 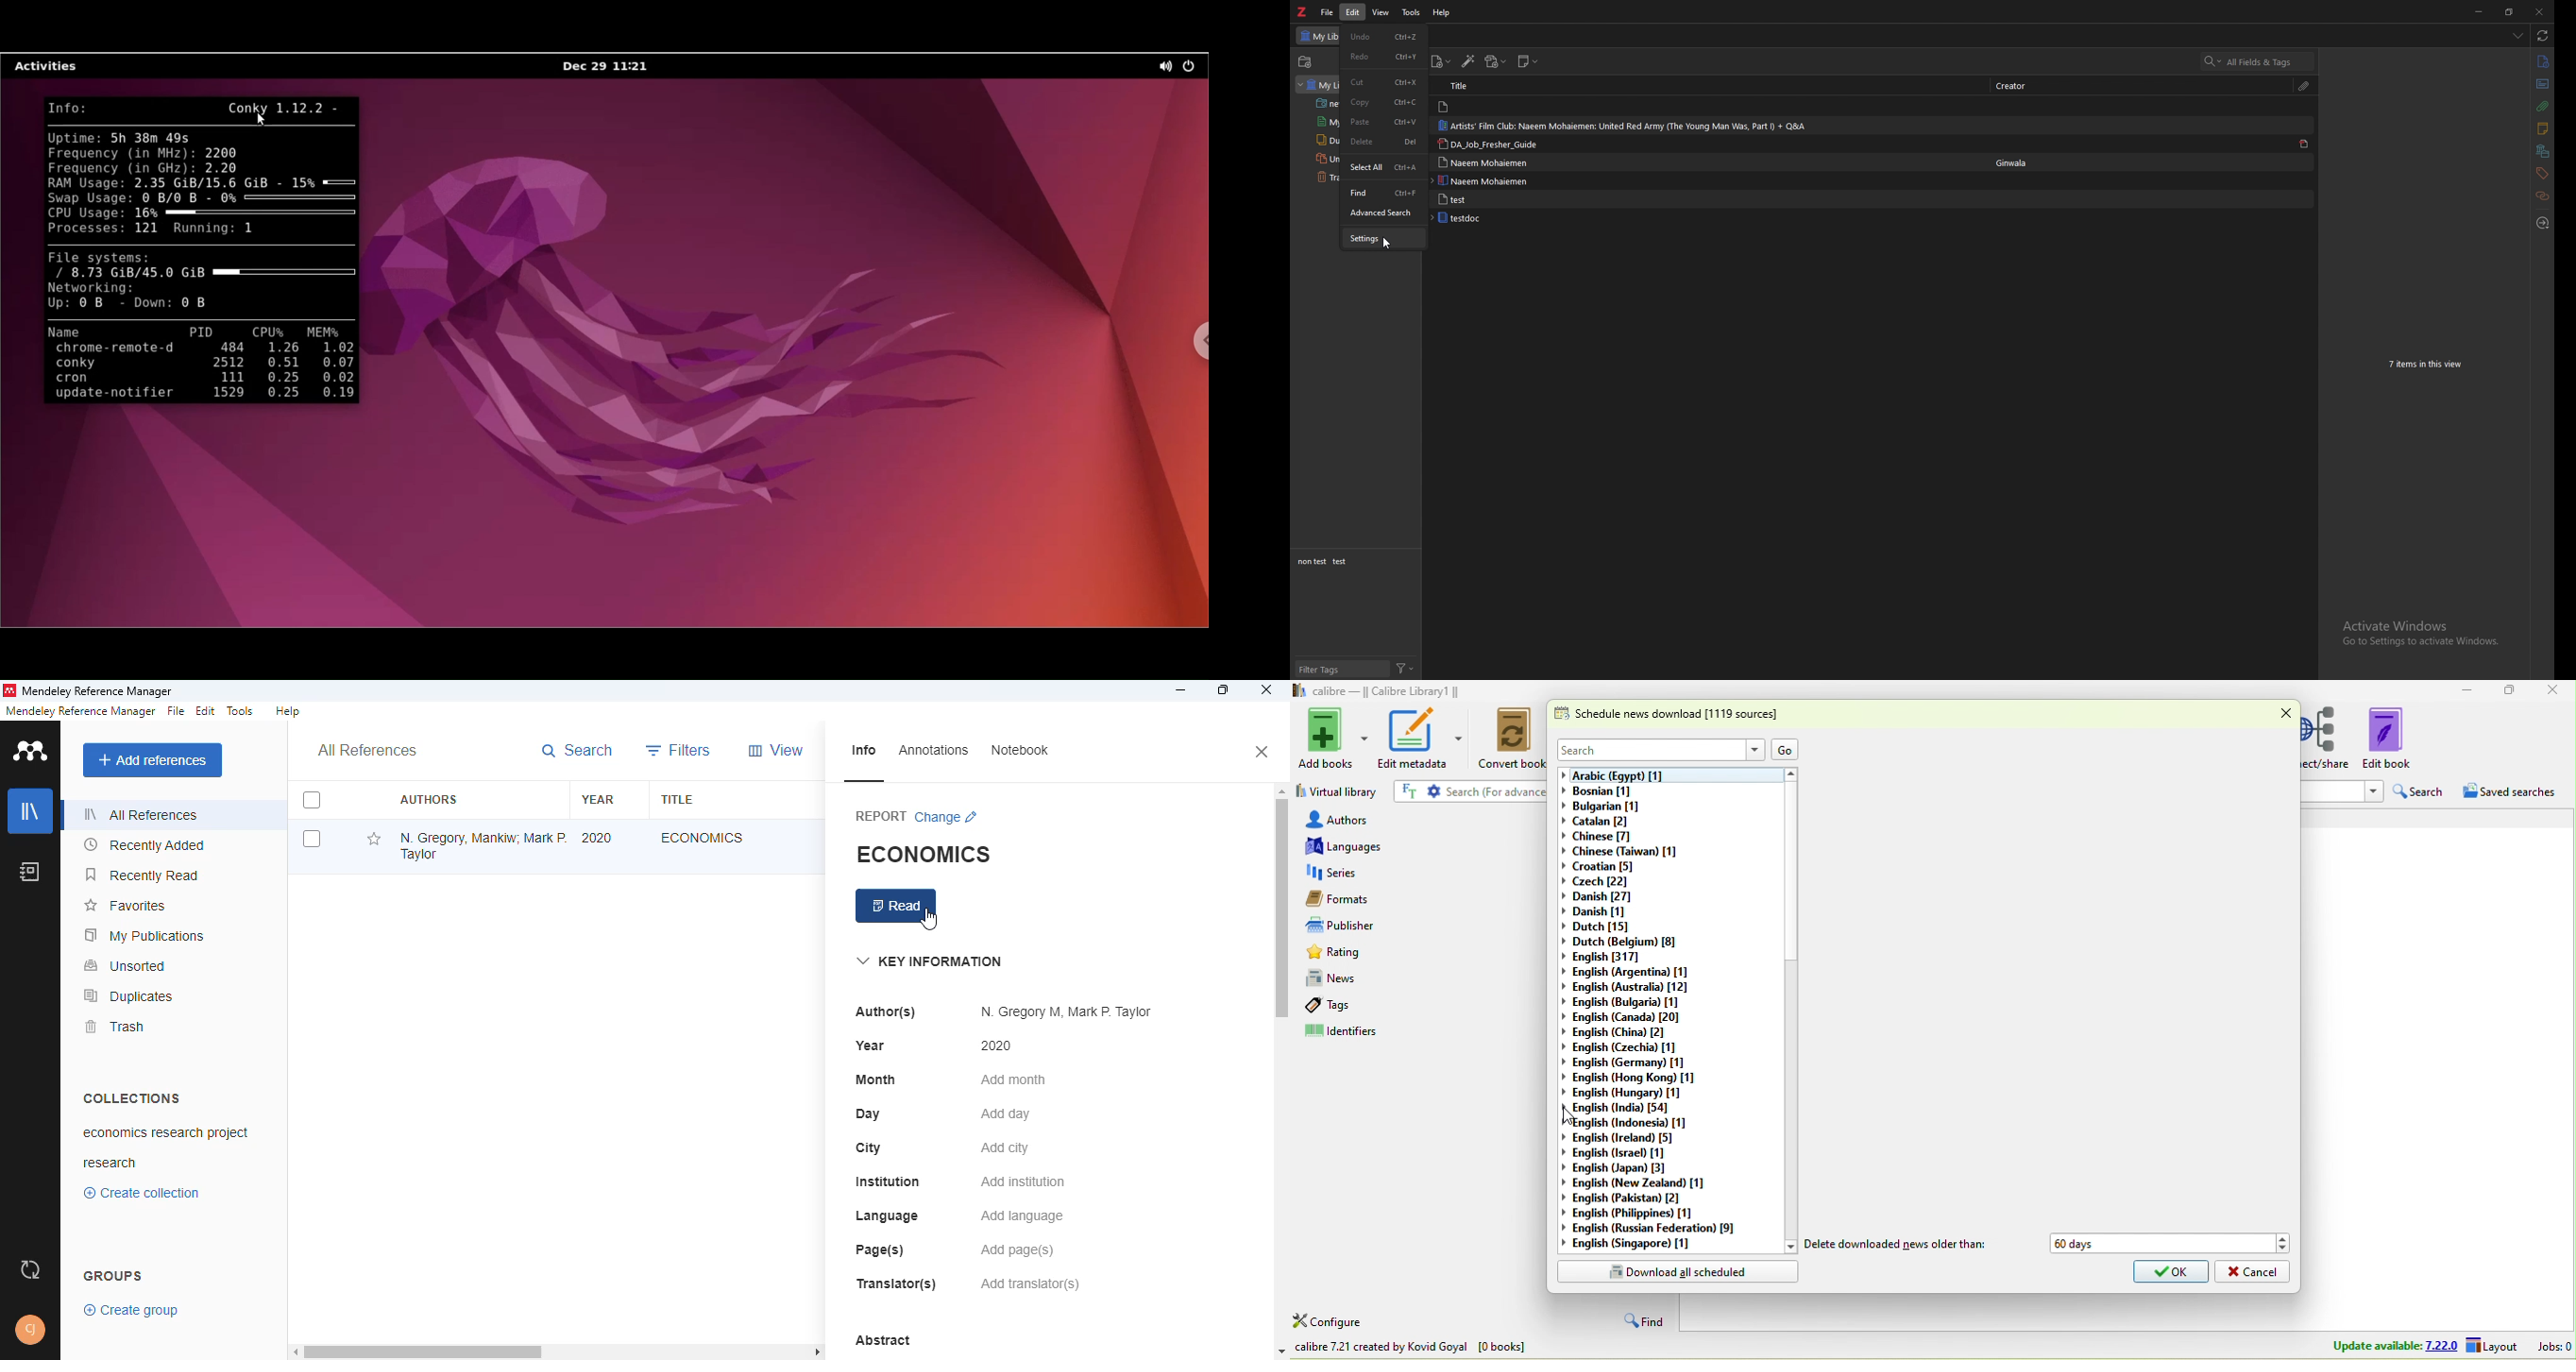 I want to click on help, so click(x=1443, y=12).